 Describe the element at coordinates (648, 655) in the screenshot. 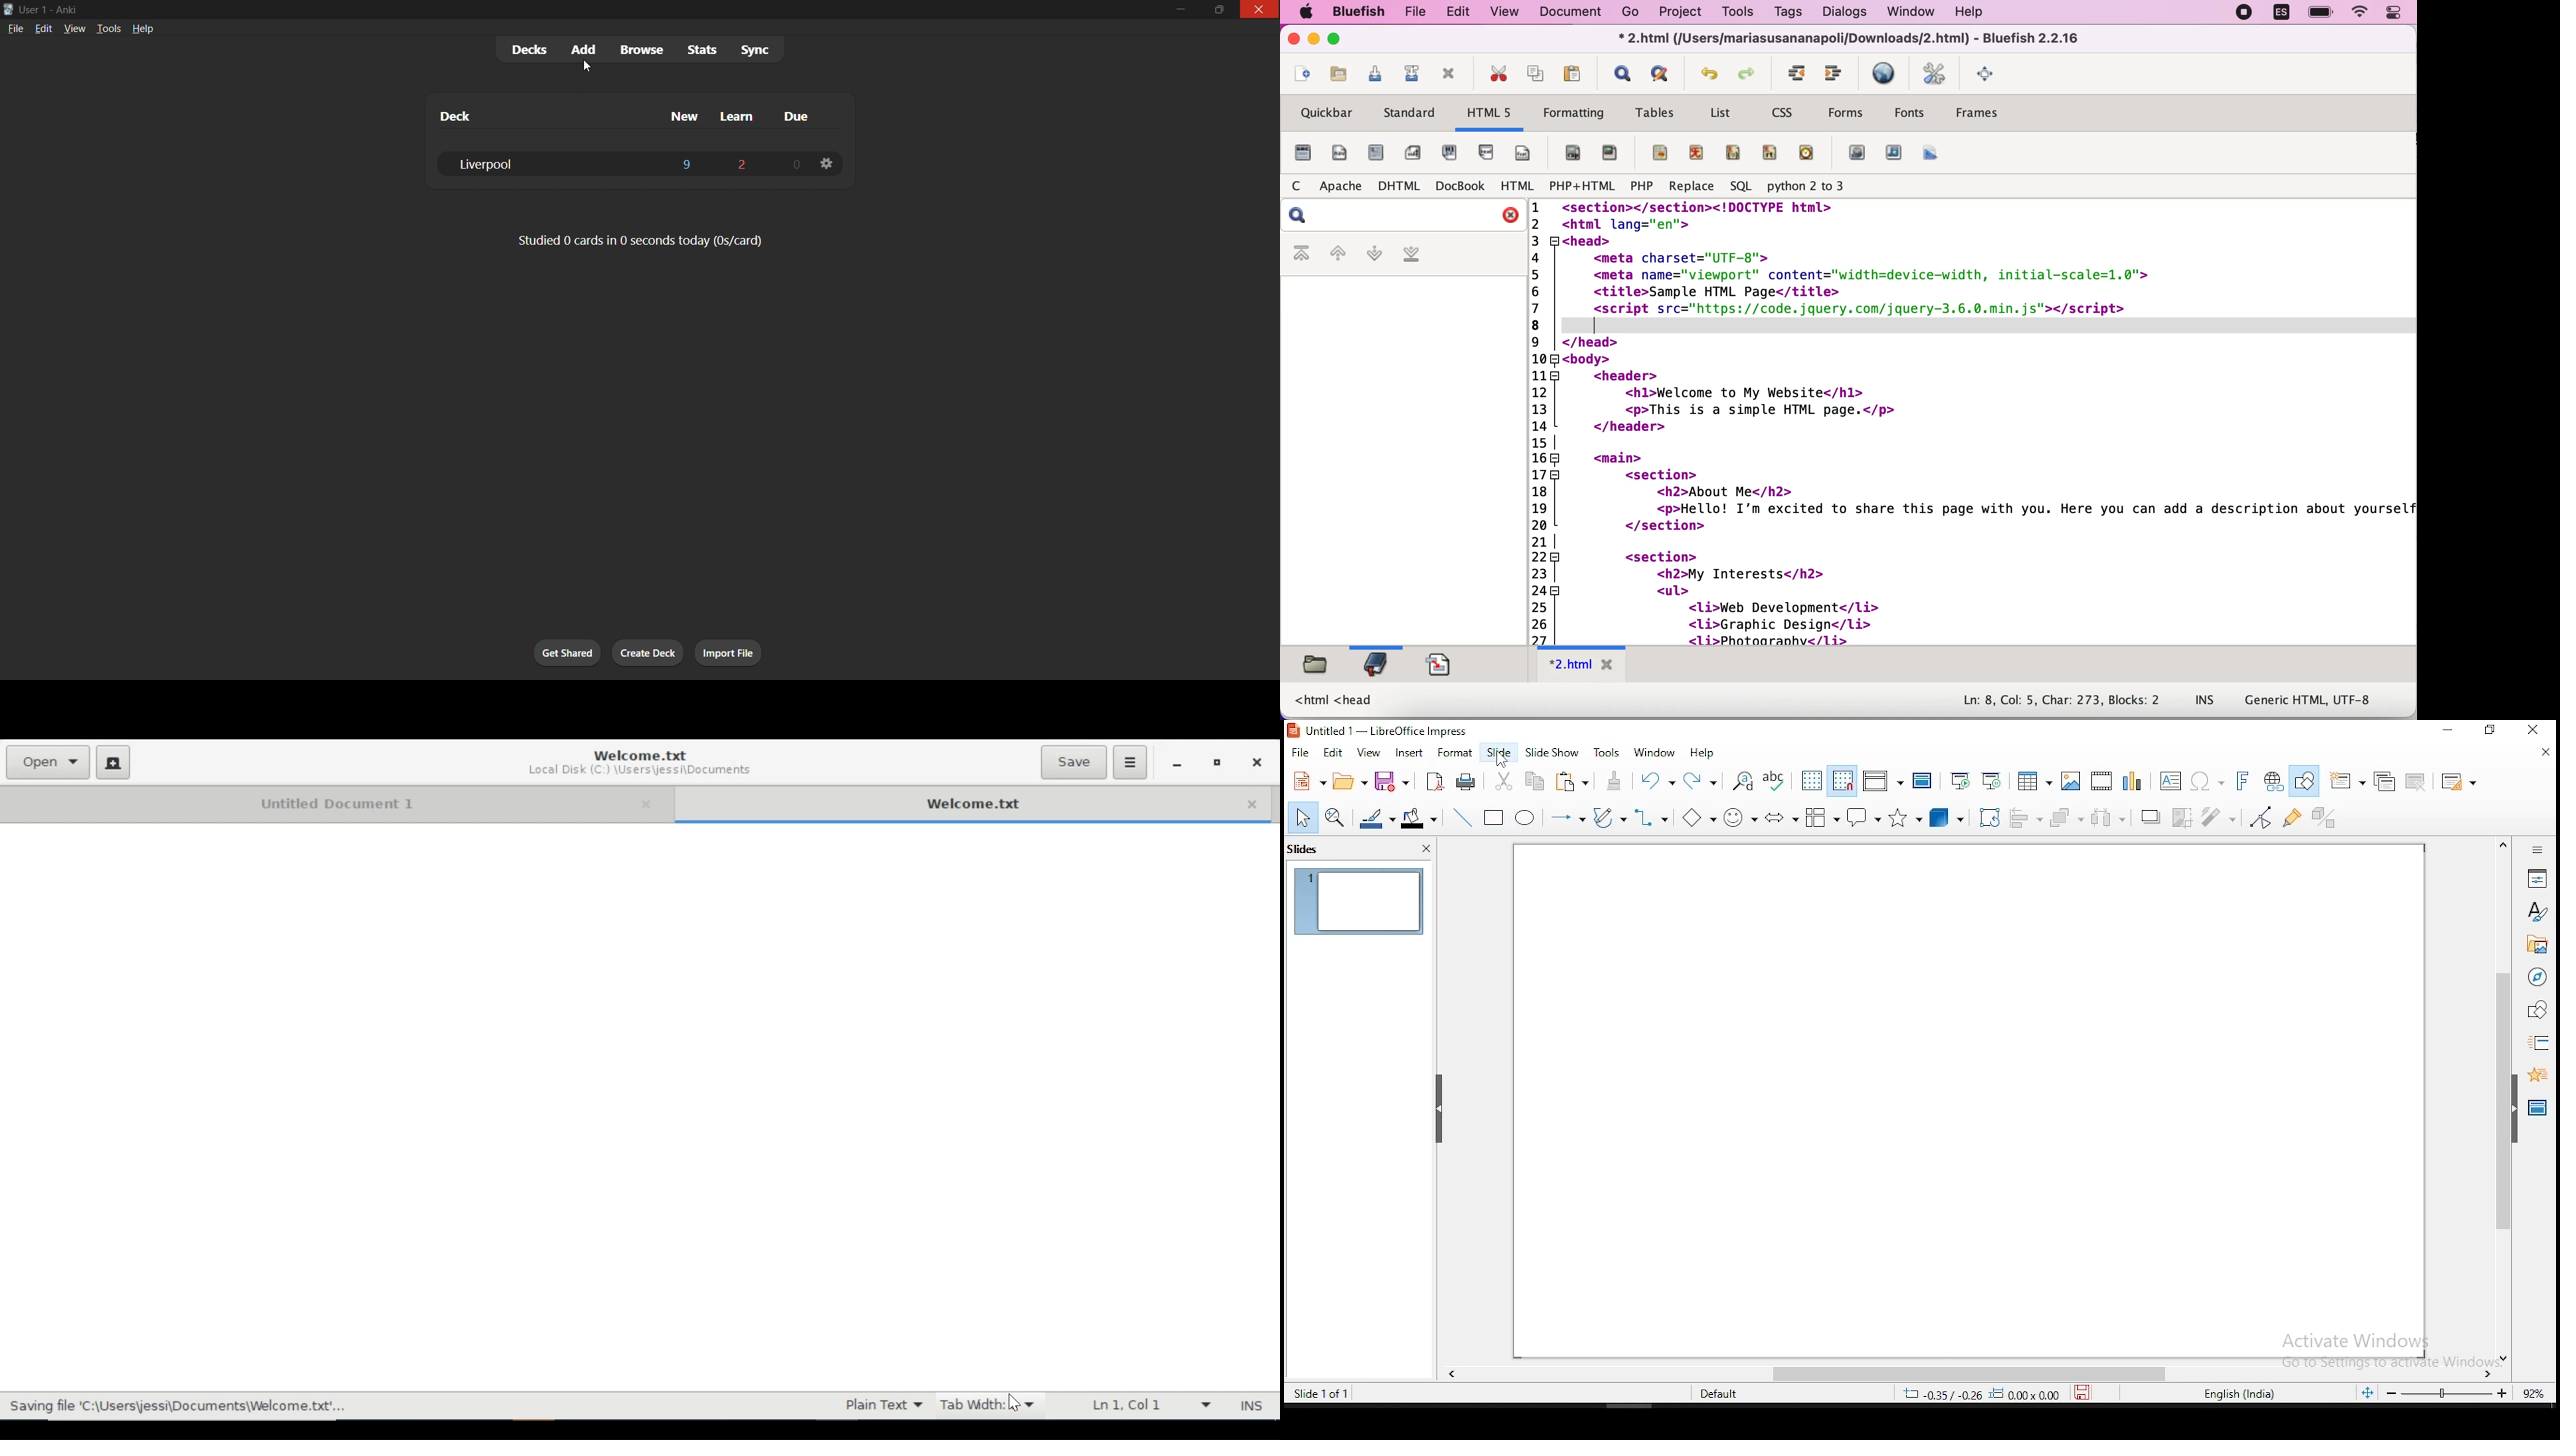

I see `create deck` at that location.